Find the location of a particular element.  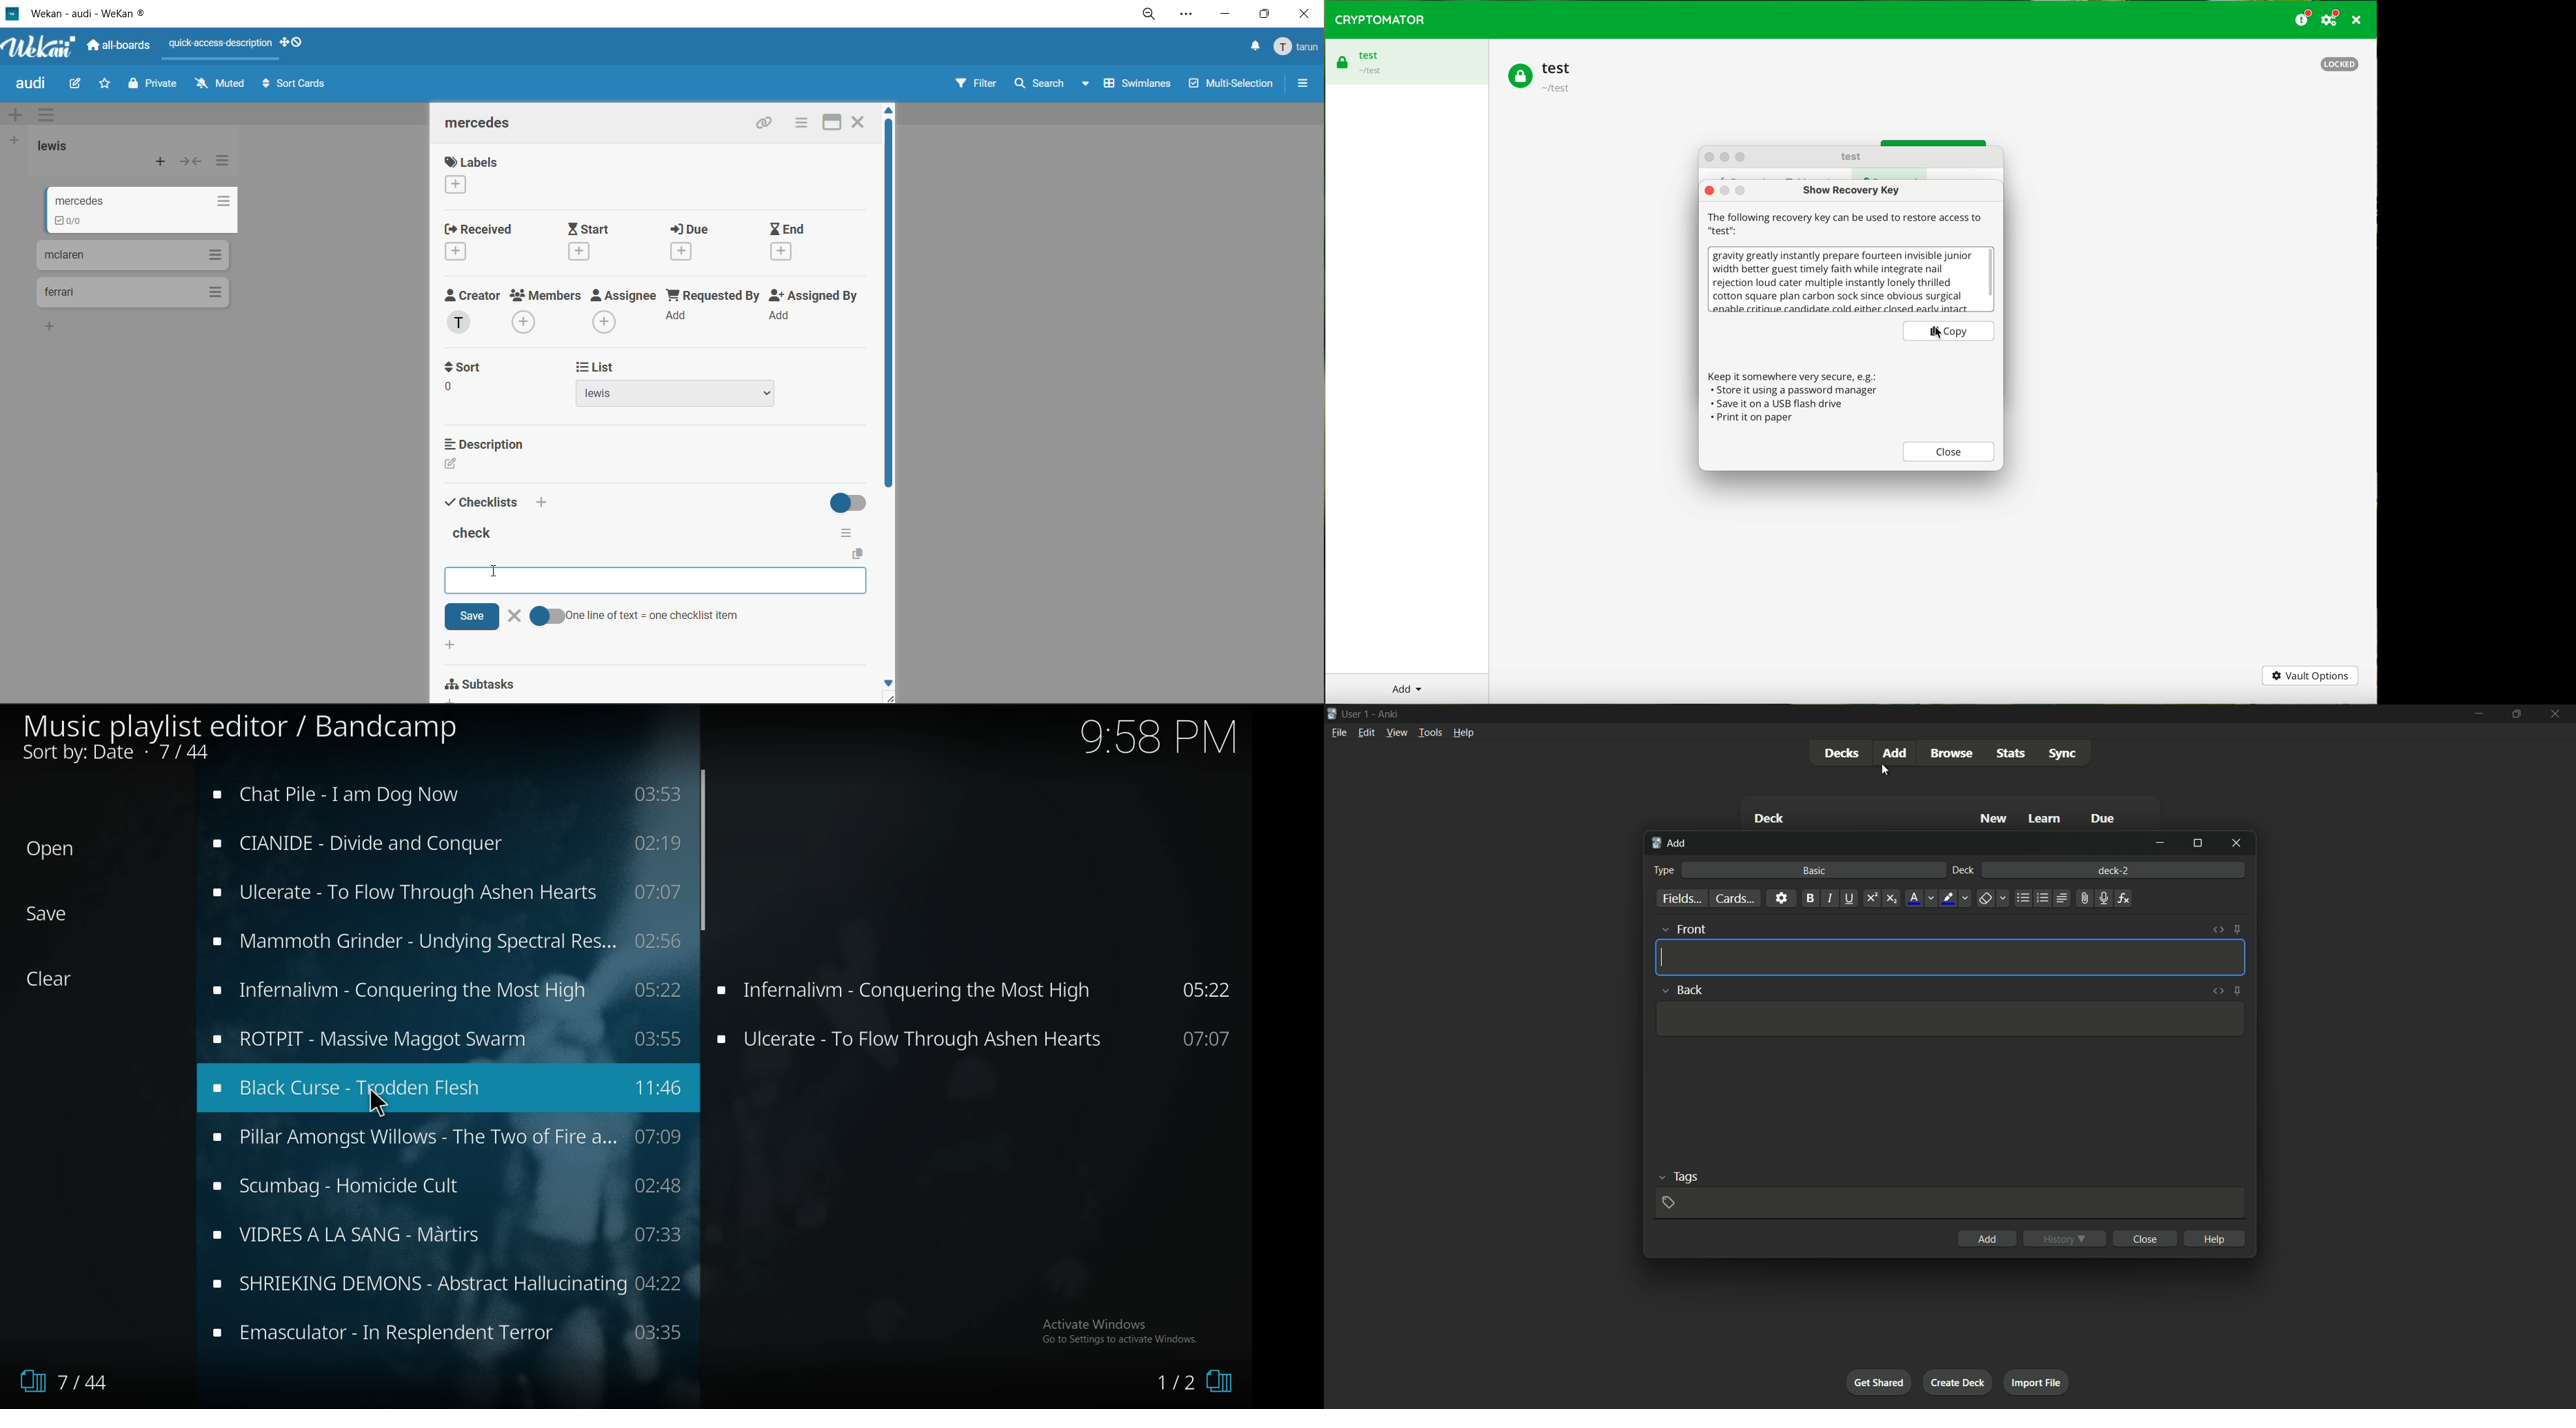

muted is located at coordinates (219, 84).